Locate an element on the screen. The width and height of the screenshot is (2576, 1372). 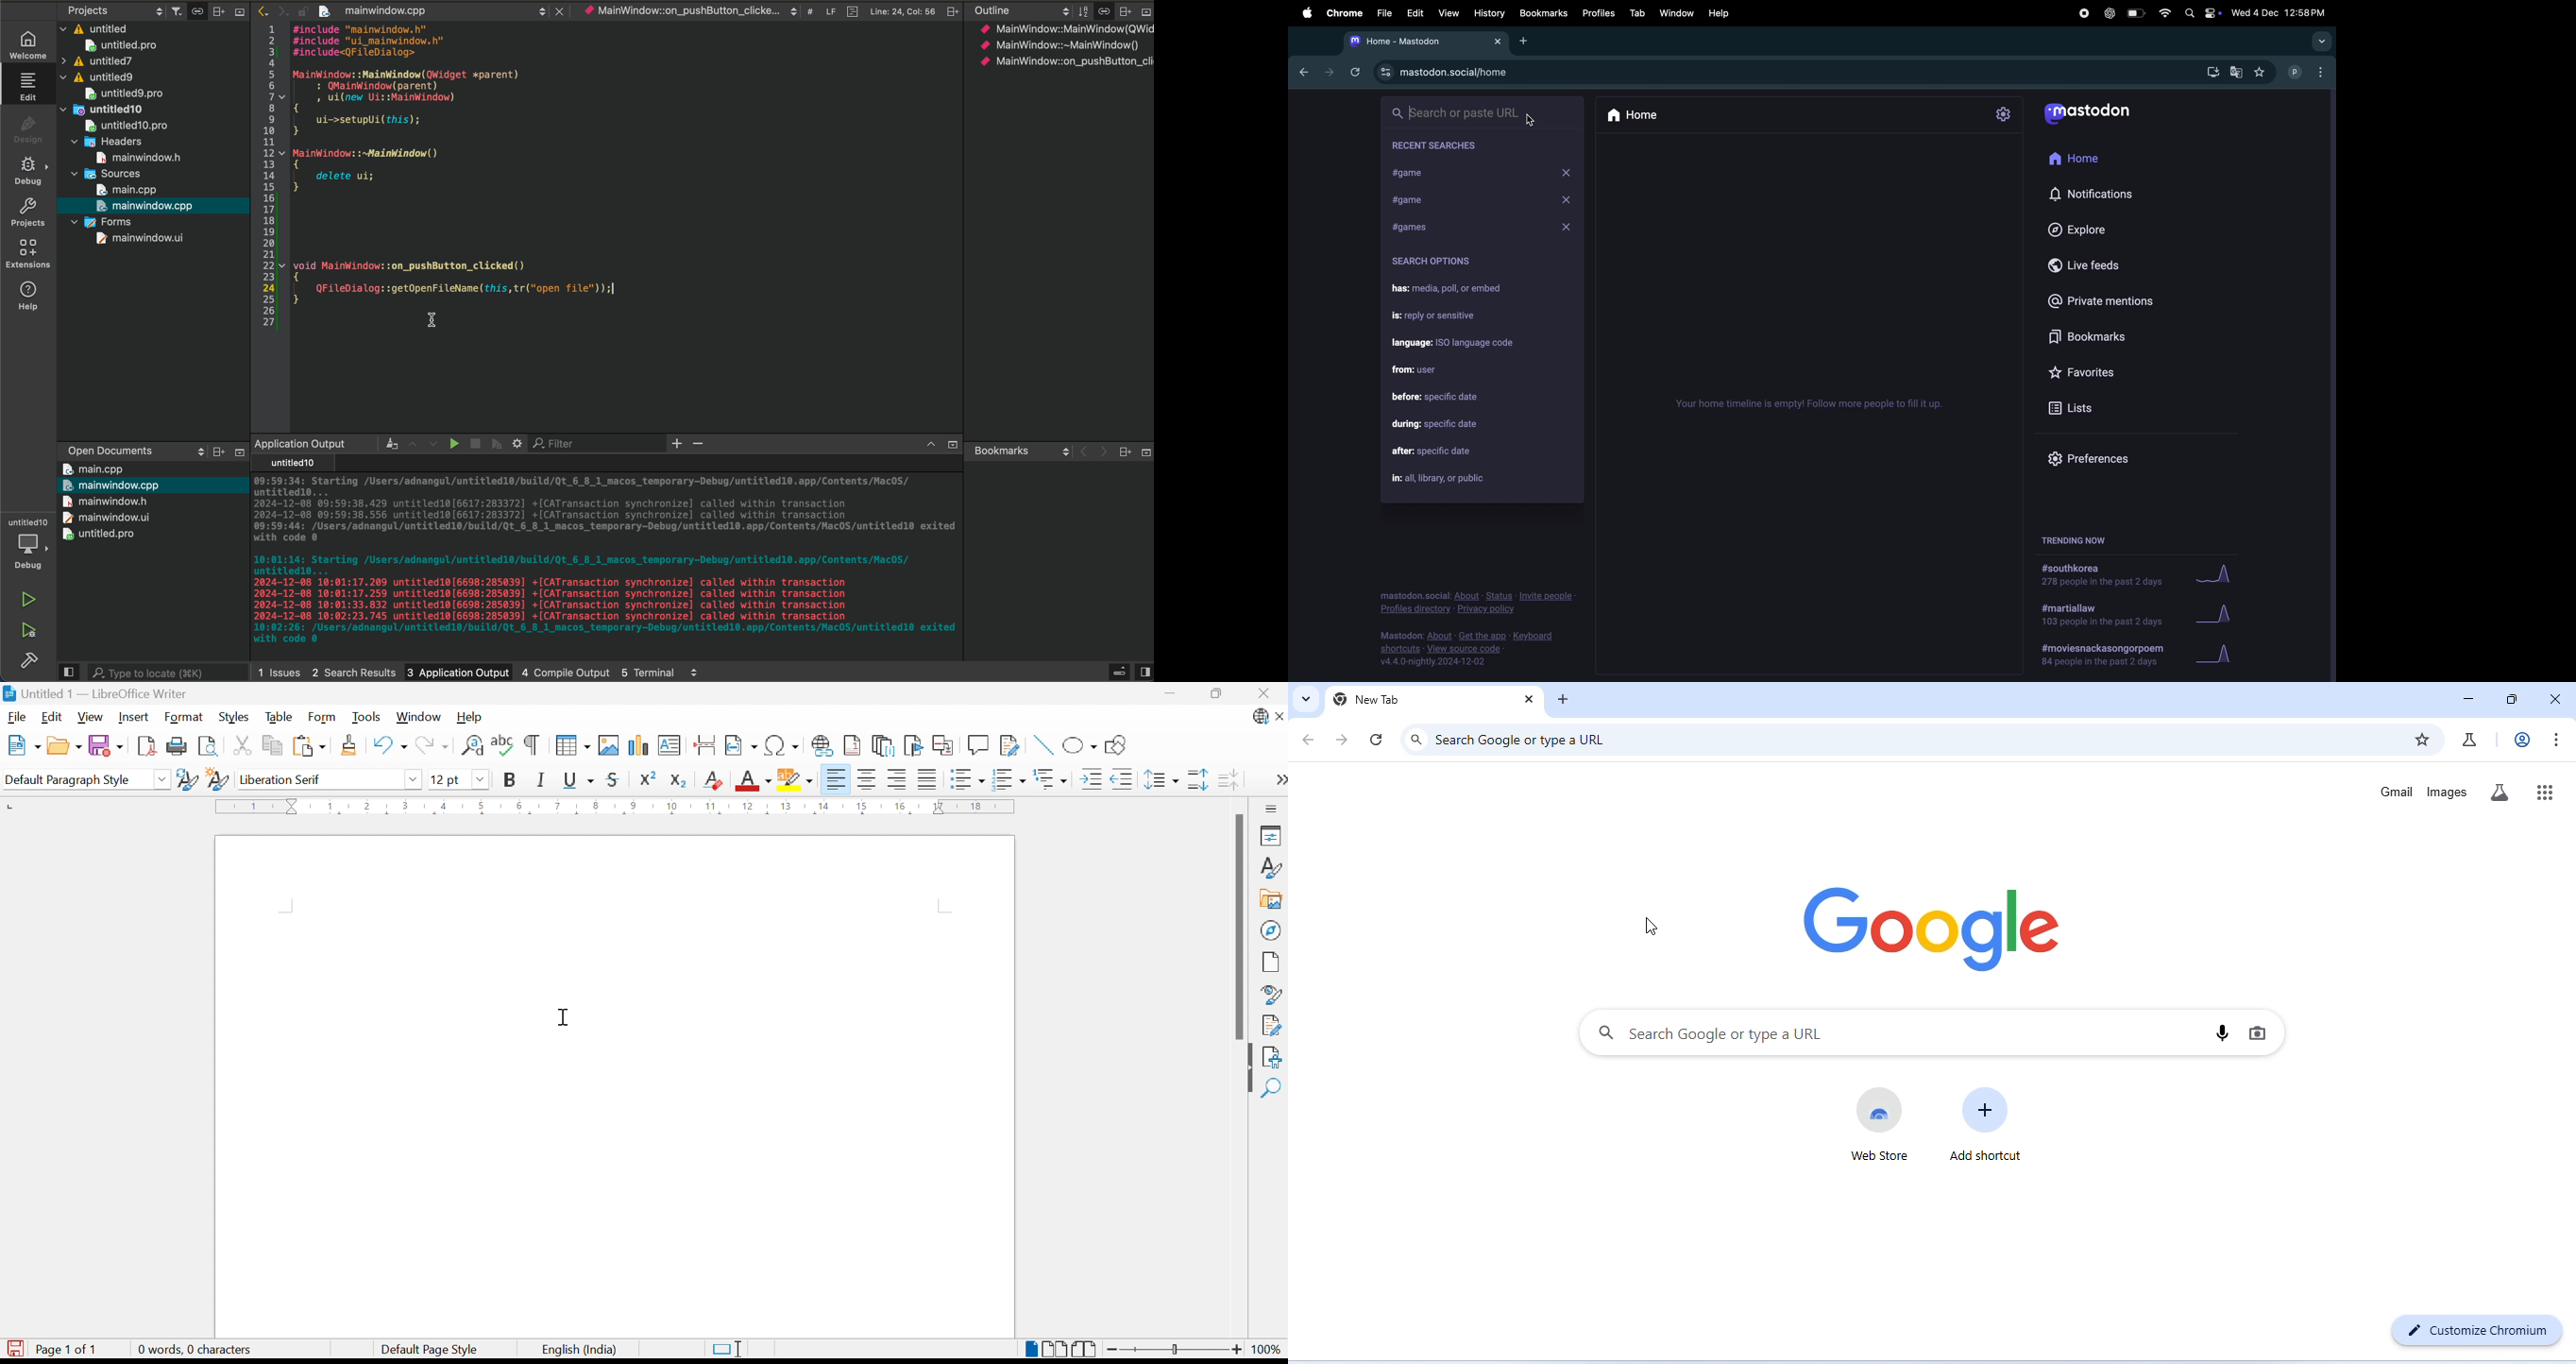
view source code is located at coordinates (1472, 649).